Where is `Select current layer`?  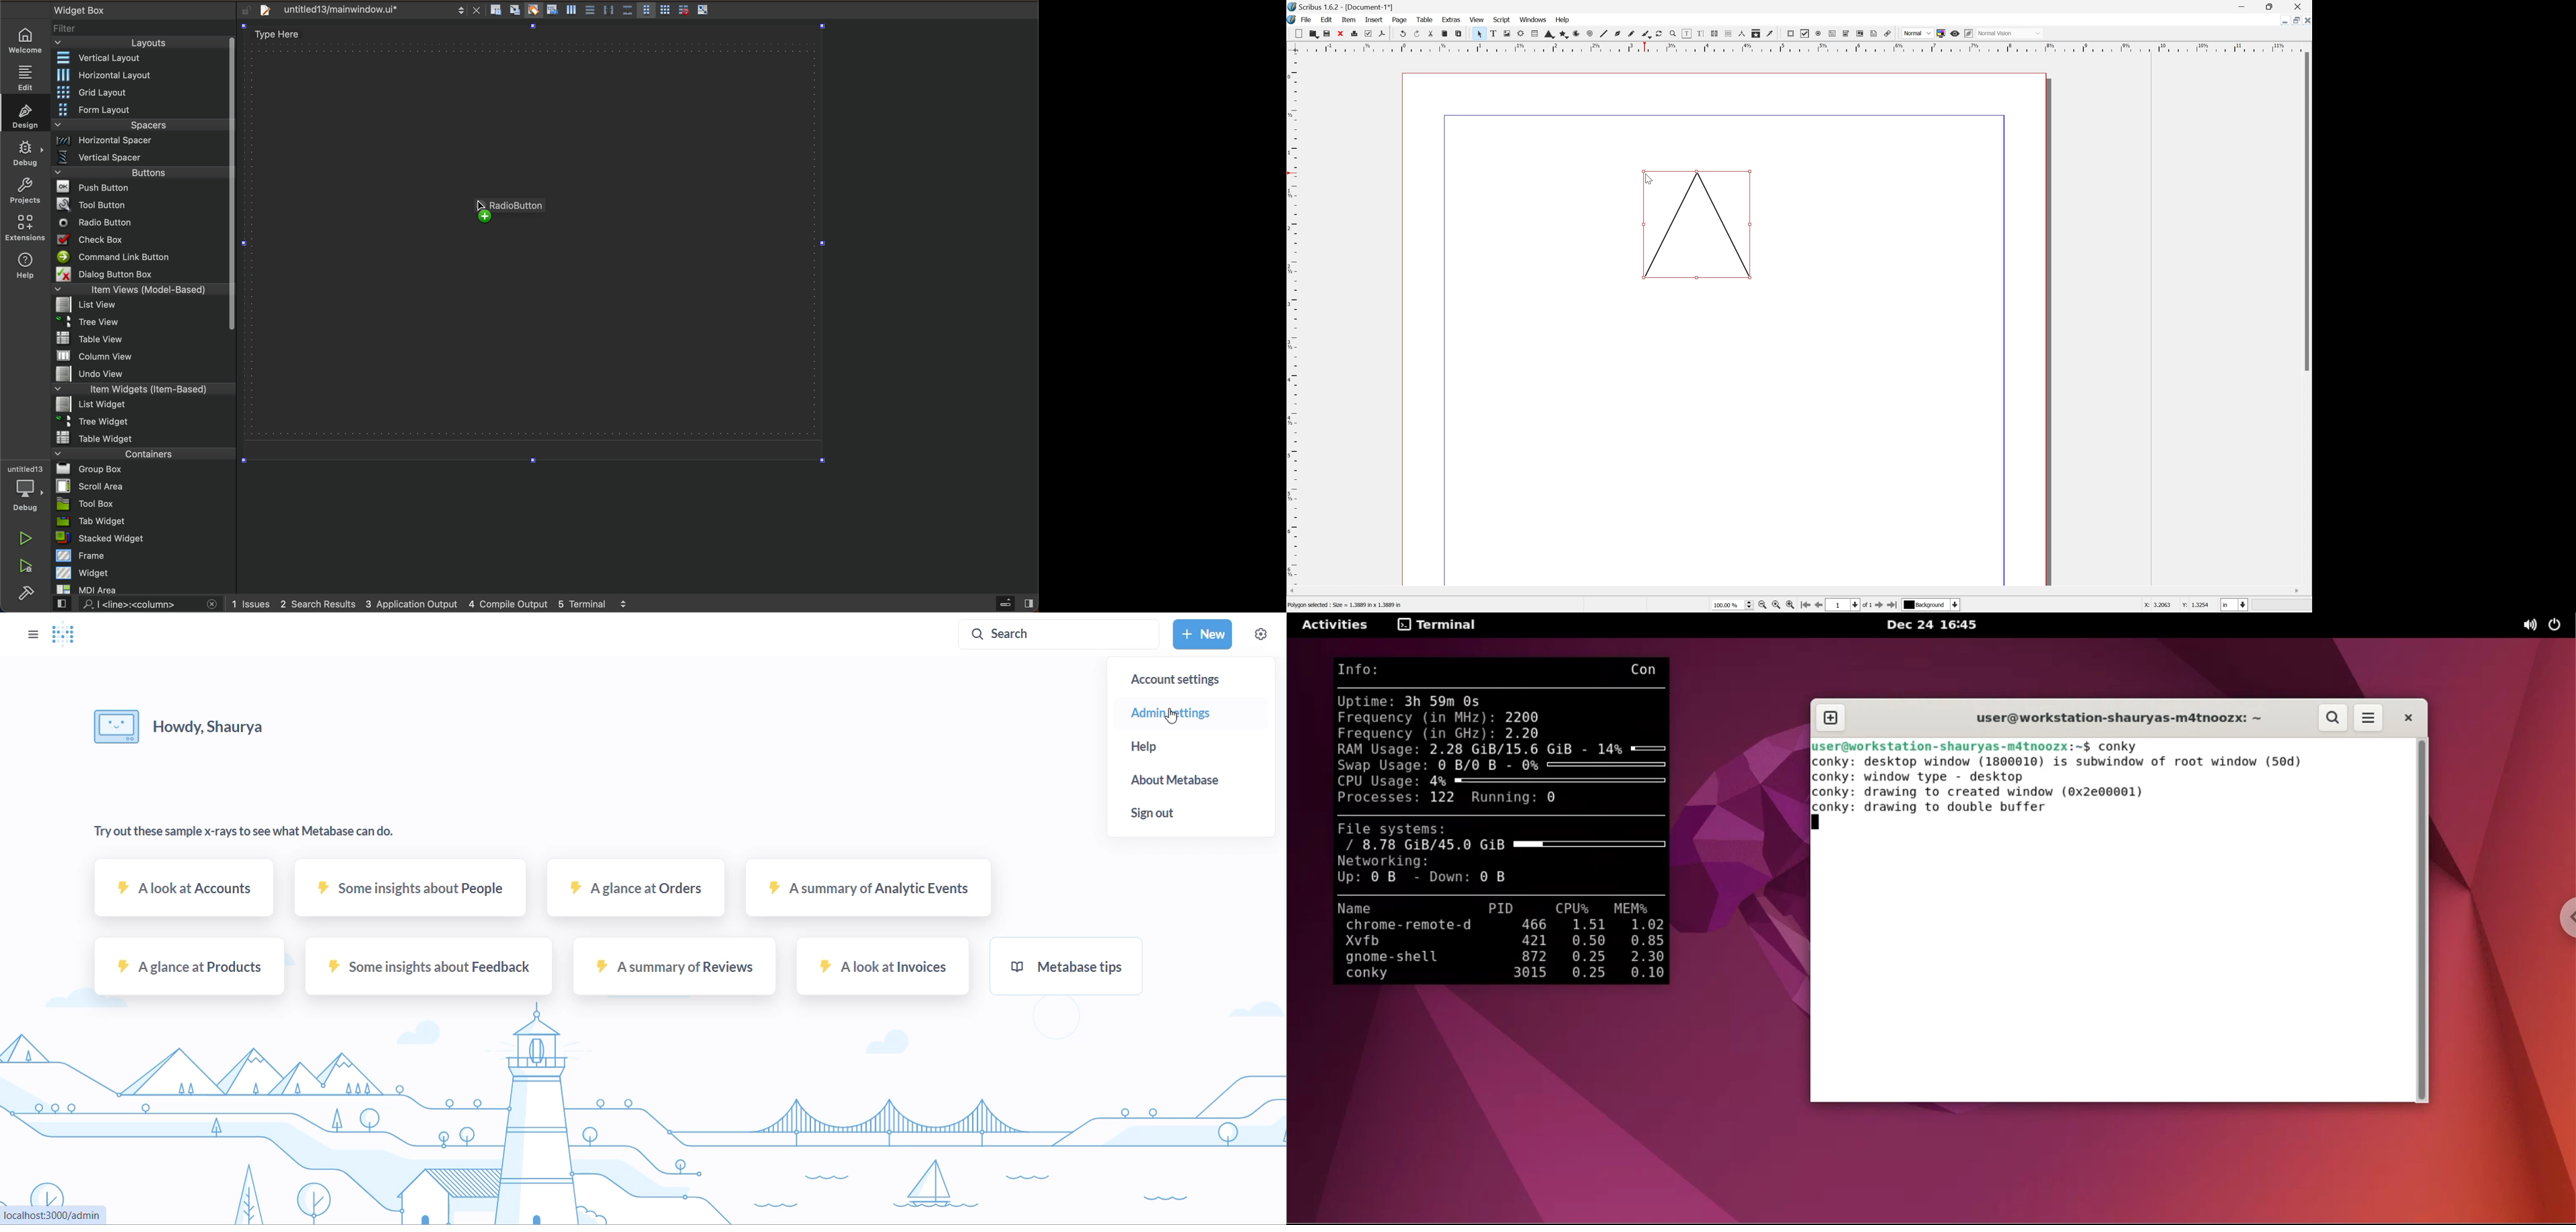
Select current layer is located at coordinates (1957, 605).